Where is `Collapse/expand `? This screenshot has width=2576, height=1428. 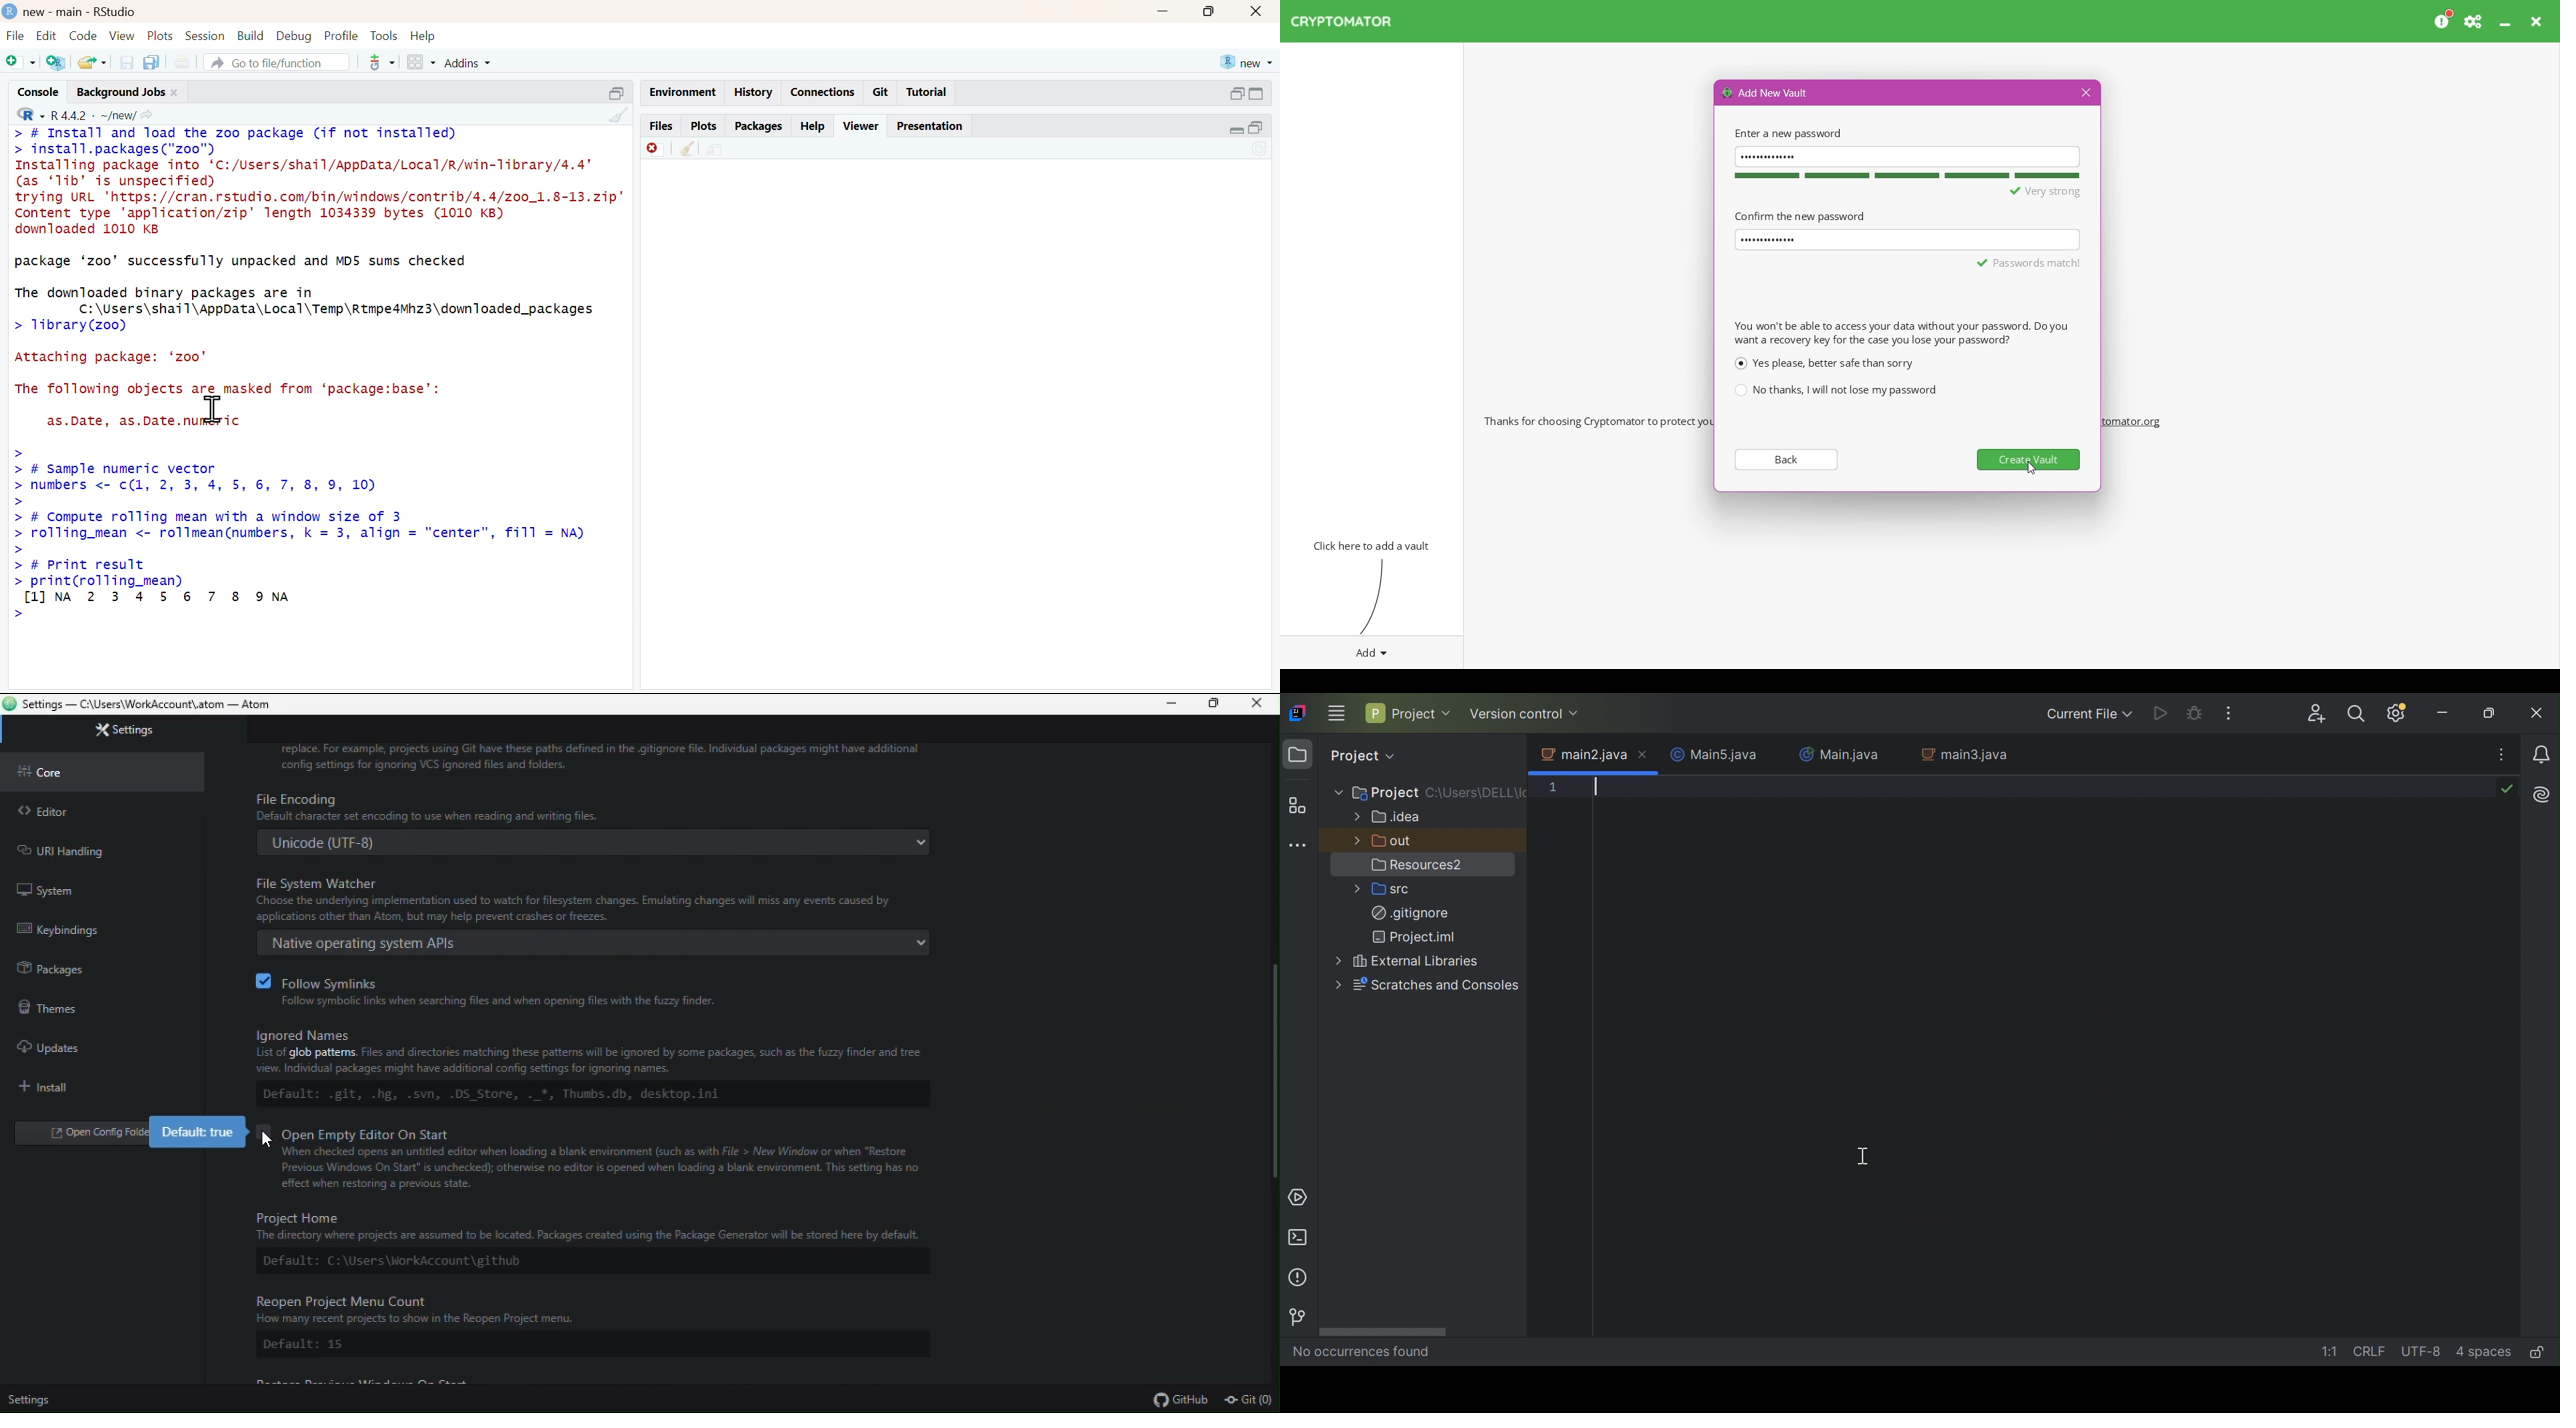 Collapse/expand  is located at coordinates (1236, 130).